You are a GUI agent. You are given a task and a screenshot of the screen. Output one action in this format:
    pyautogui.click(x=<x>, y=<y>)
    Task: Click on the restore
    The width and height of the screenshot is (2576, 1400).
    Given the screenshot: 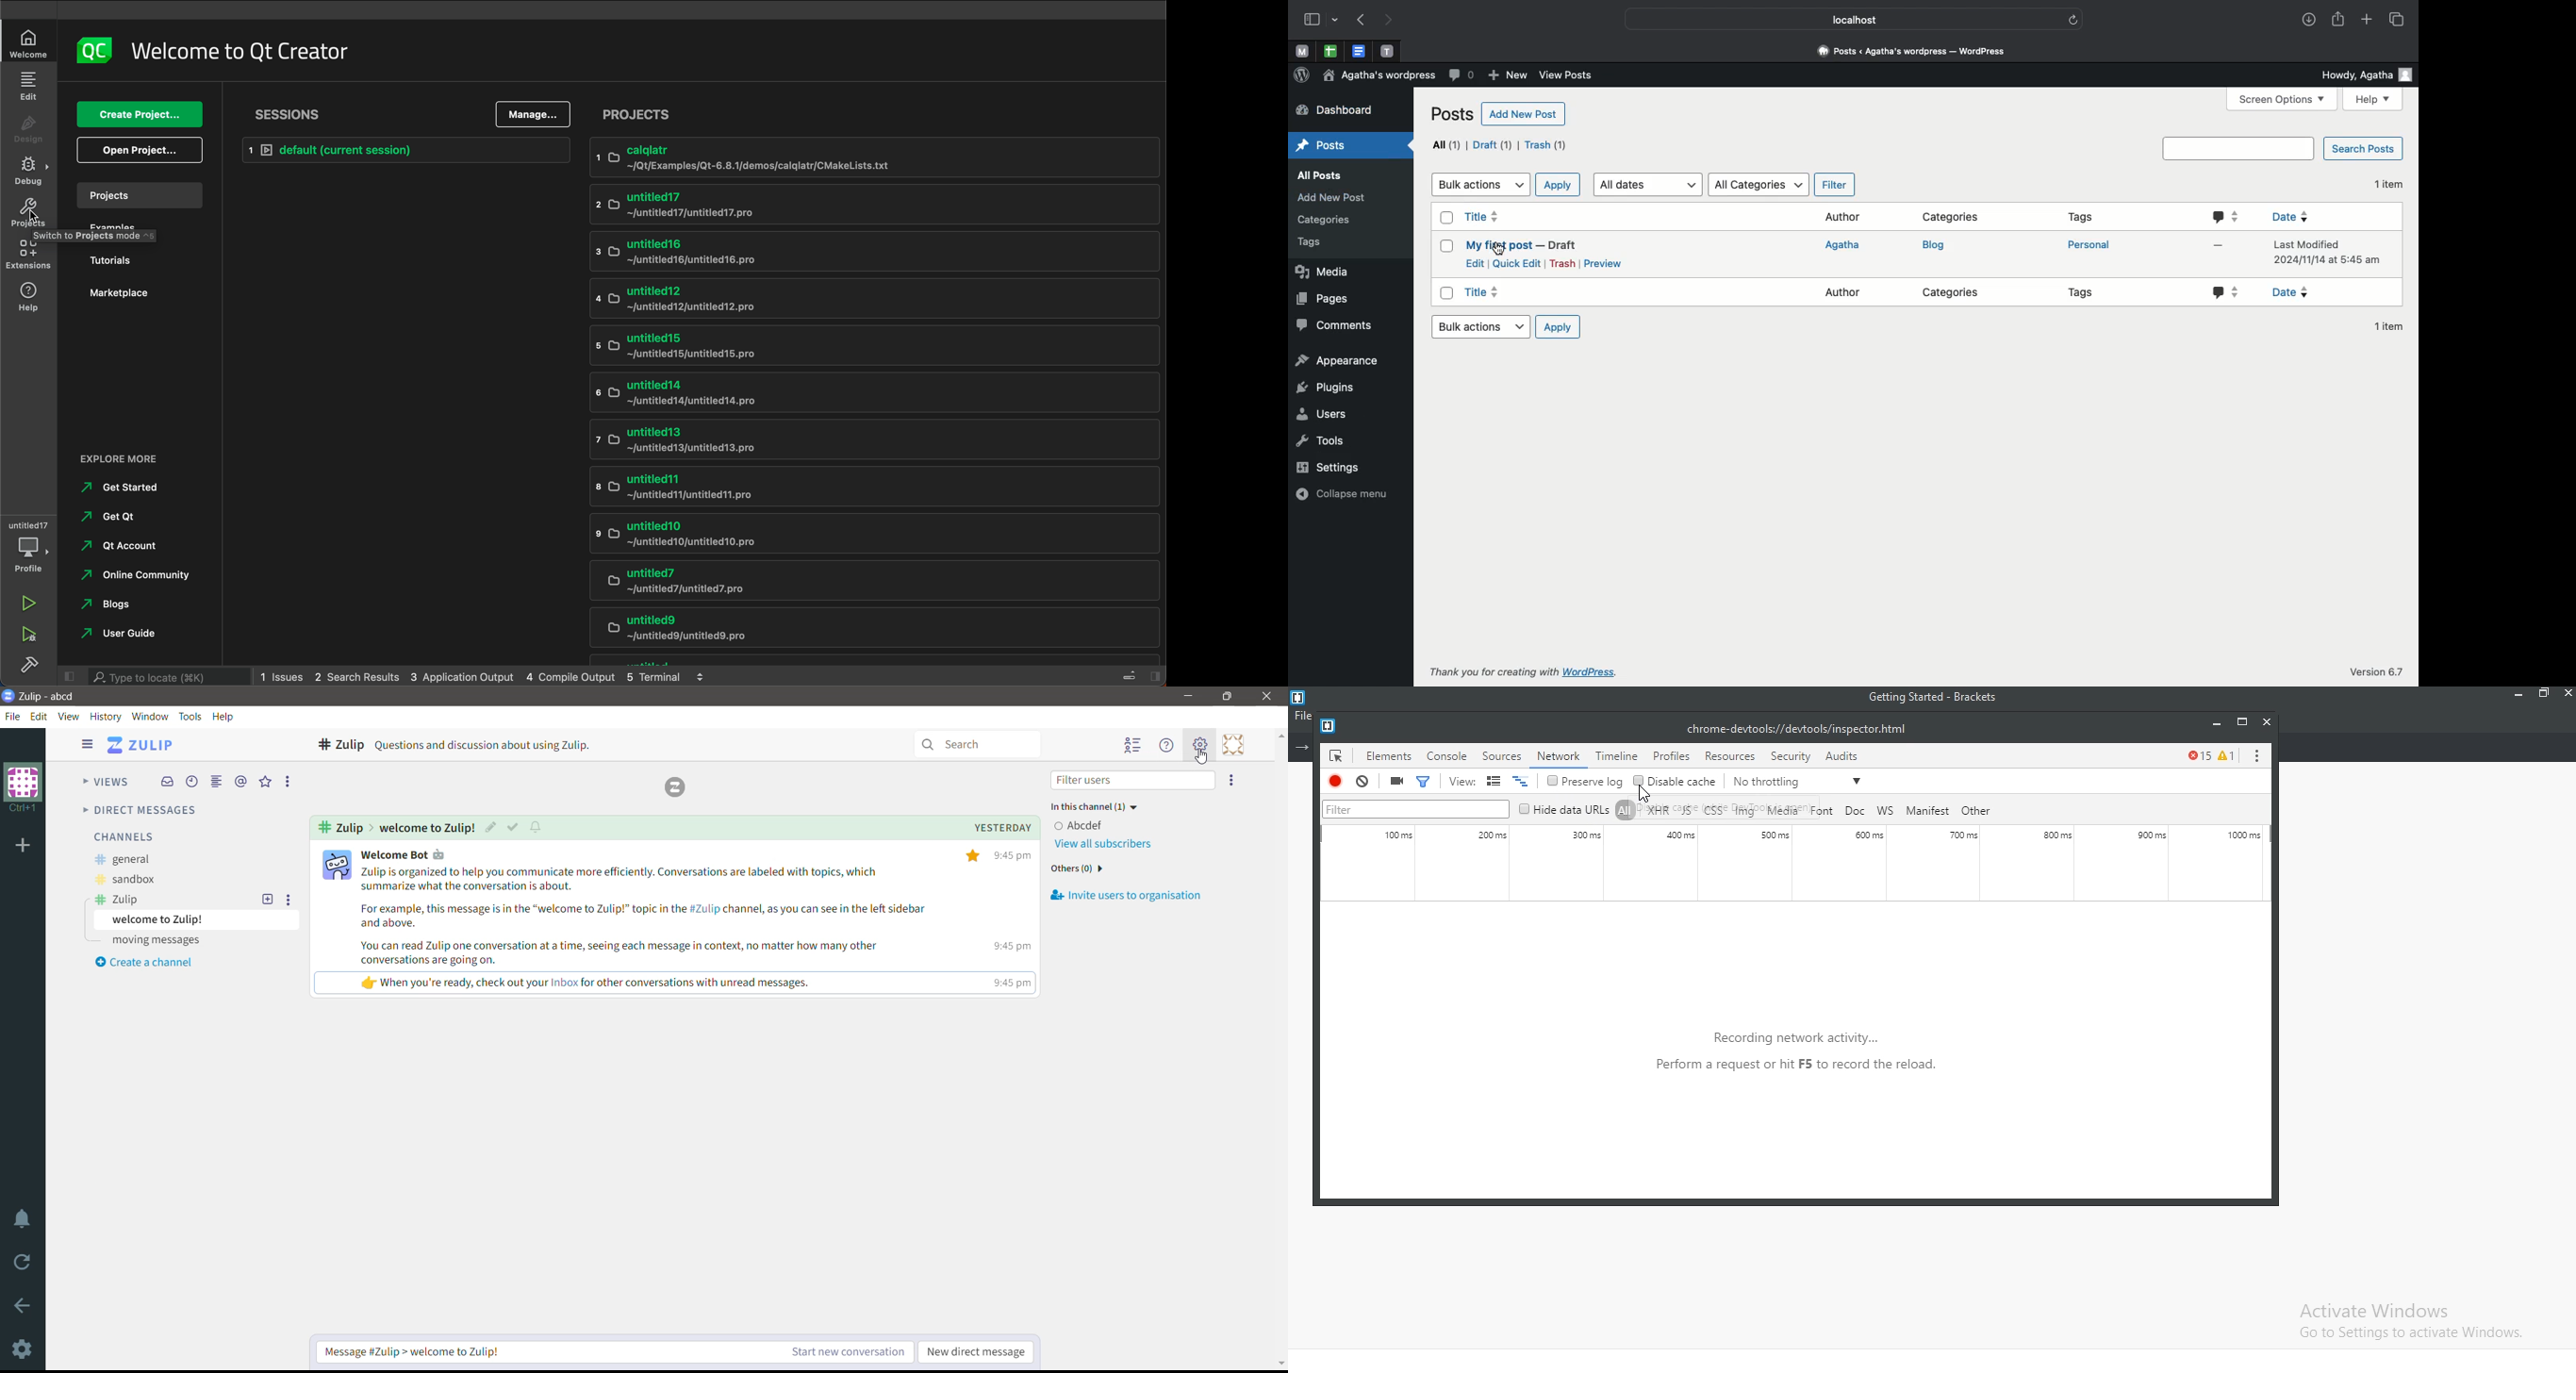 What is the action you would take?
    pyautogui.click(x=2543, y=696)
    